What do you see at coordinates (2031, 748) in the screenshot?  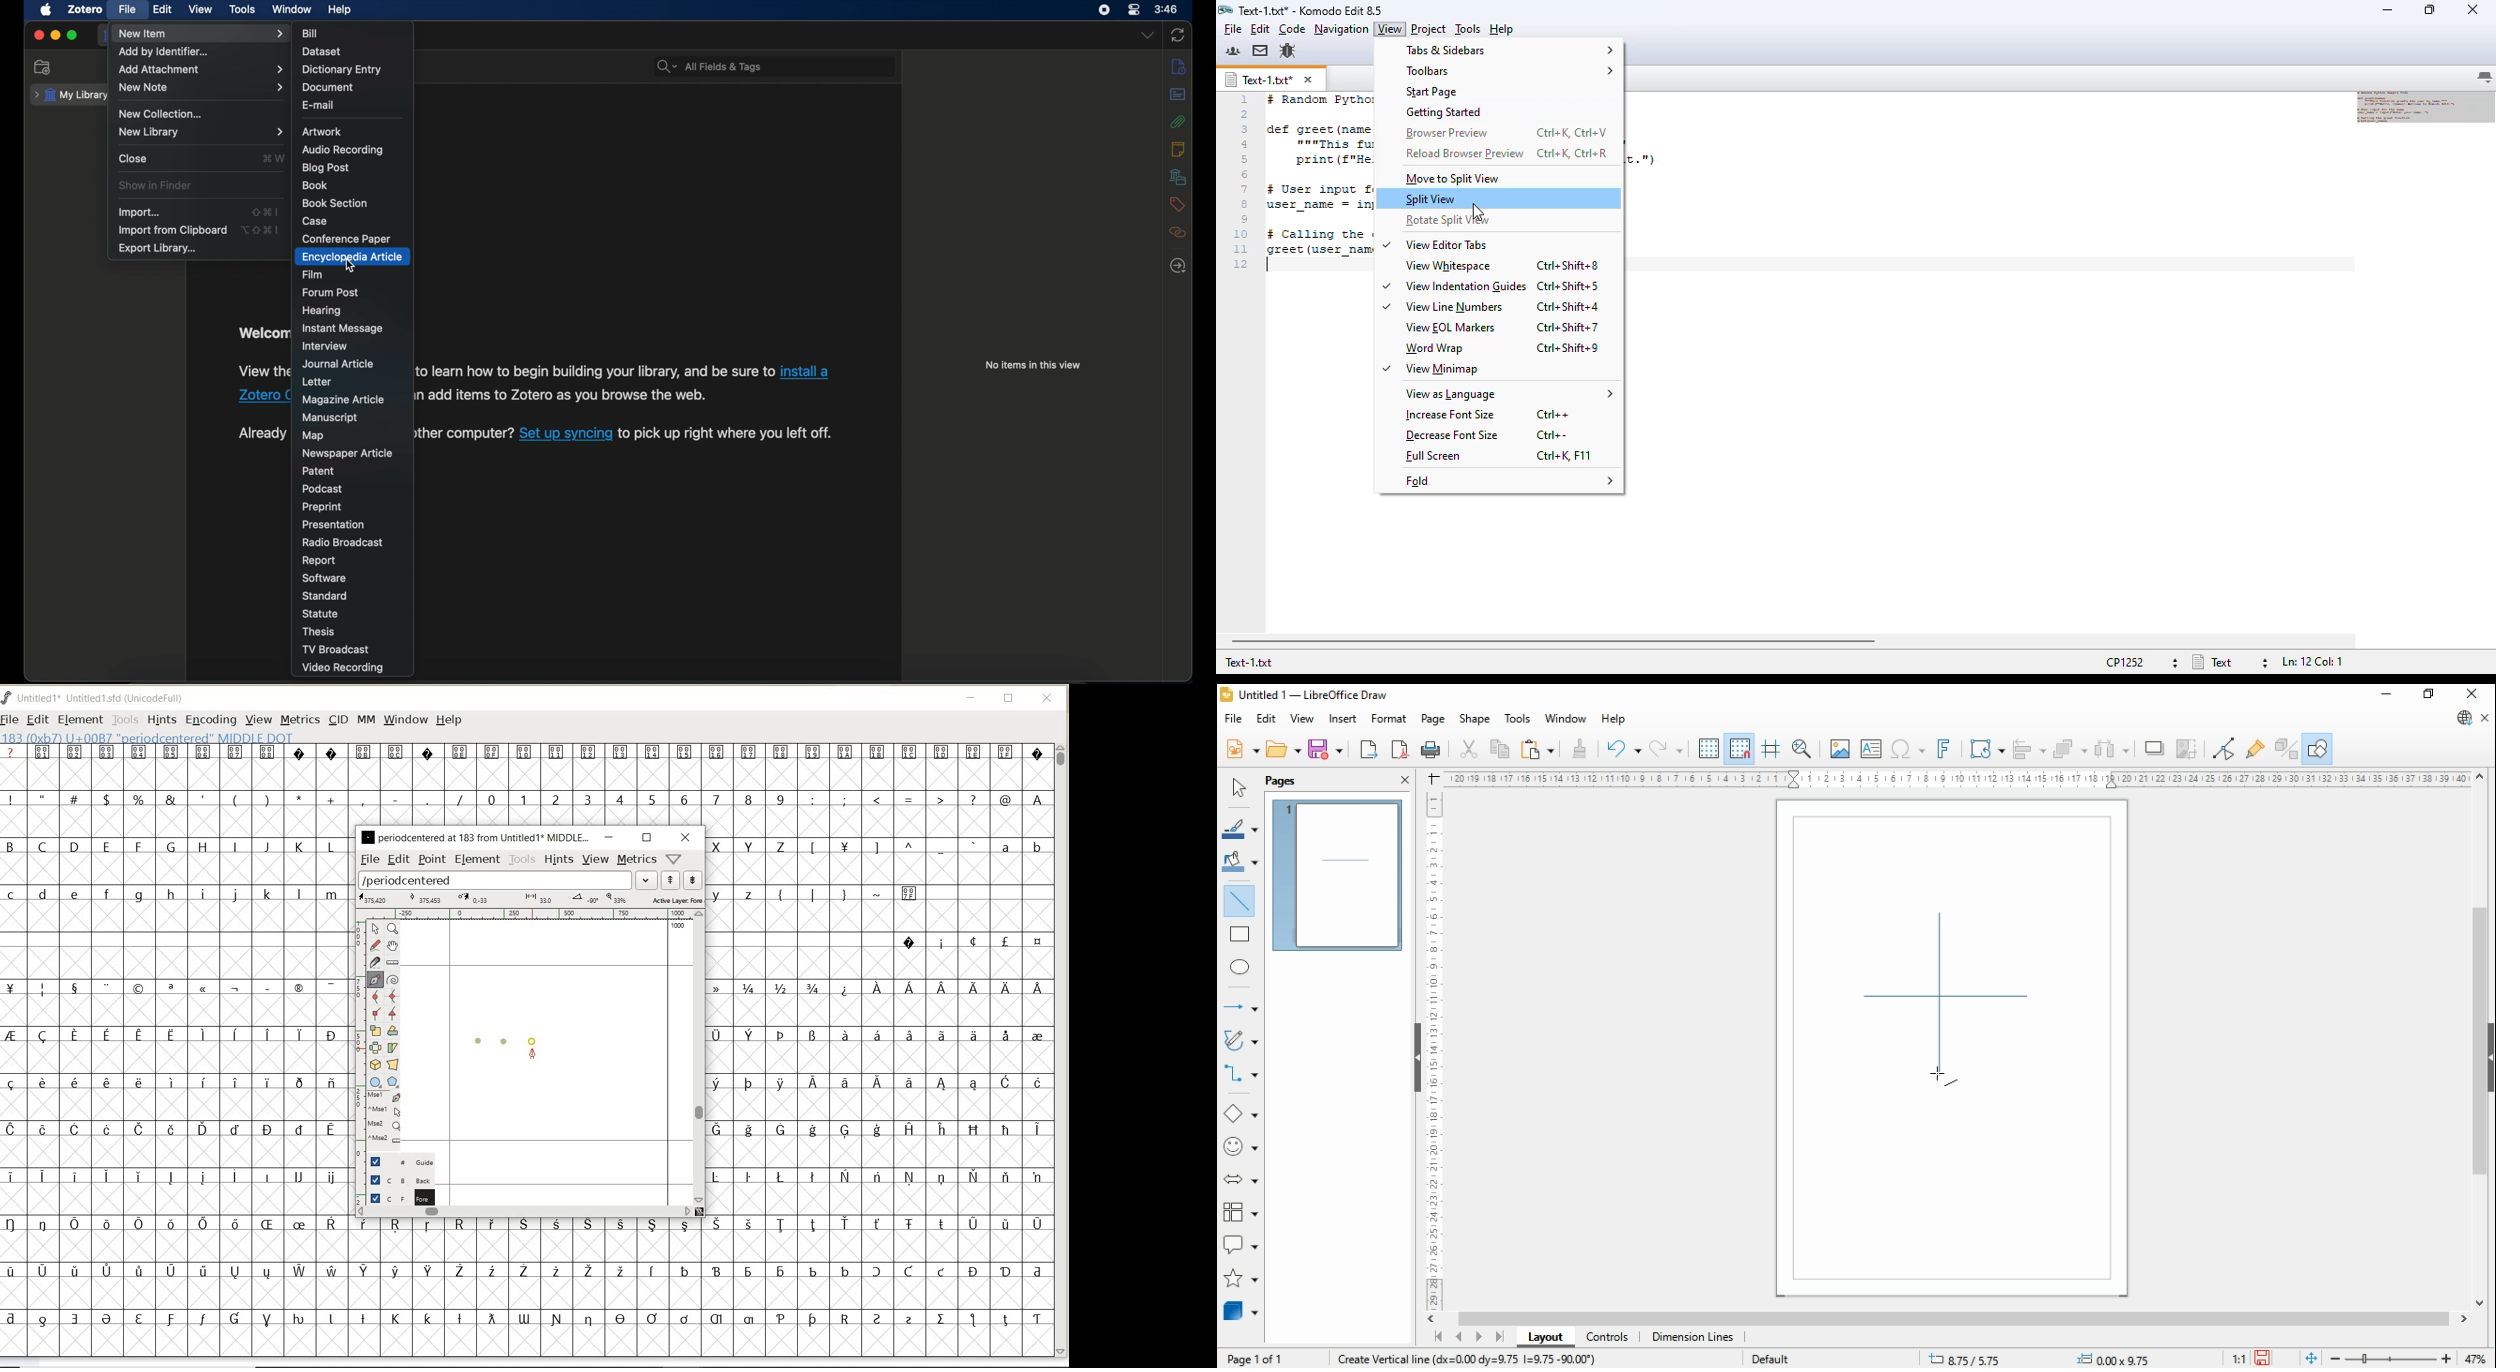 I see `align objects` at bounding box center [2031, 748].